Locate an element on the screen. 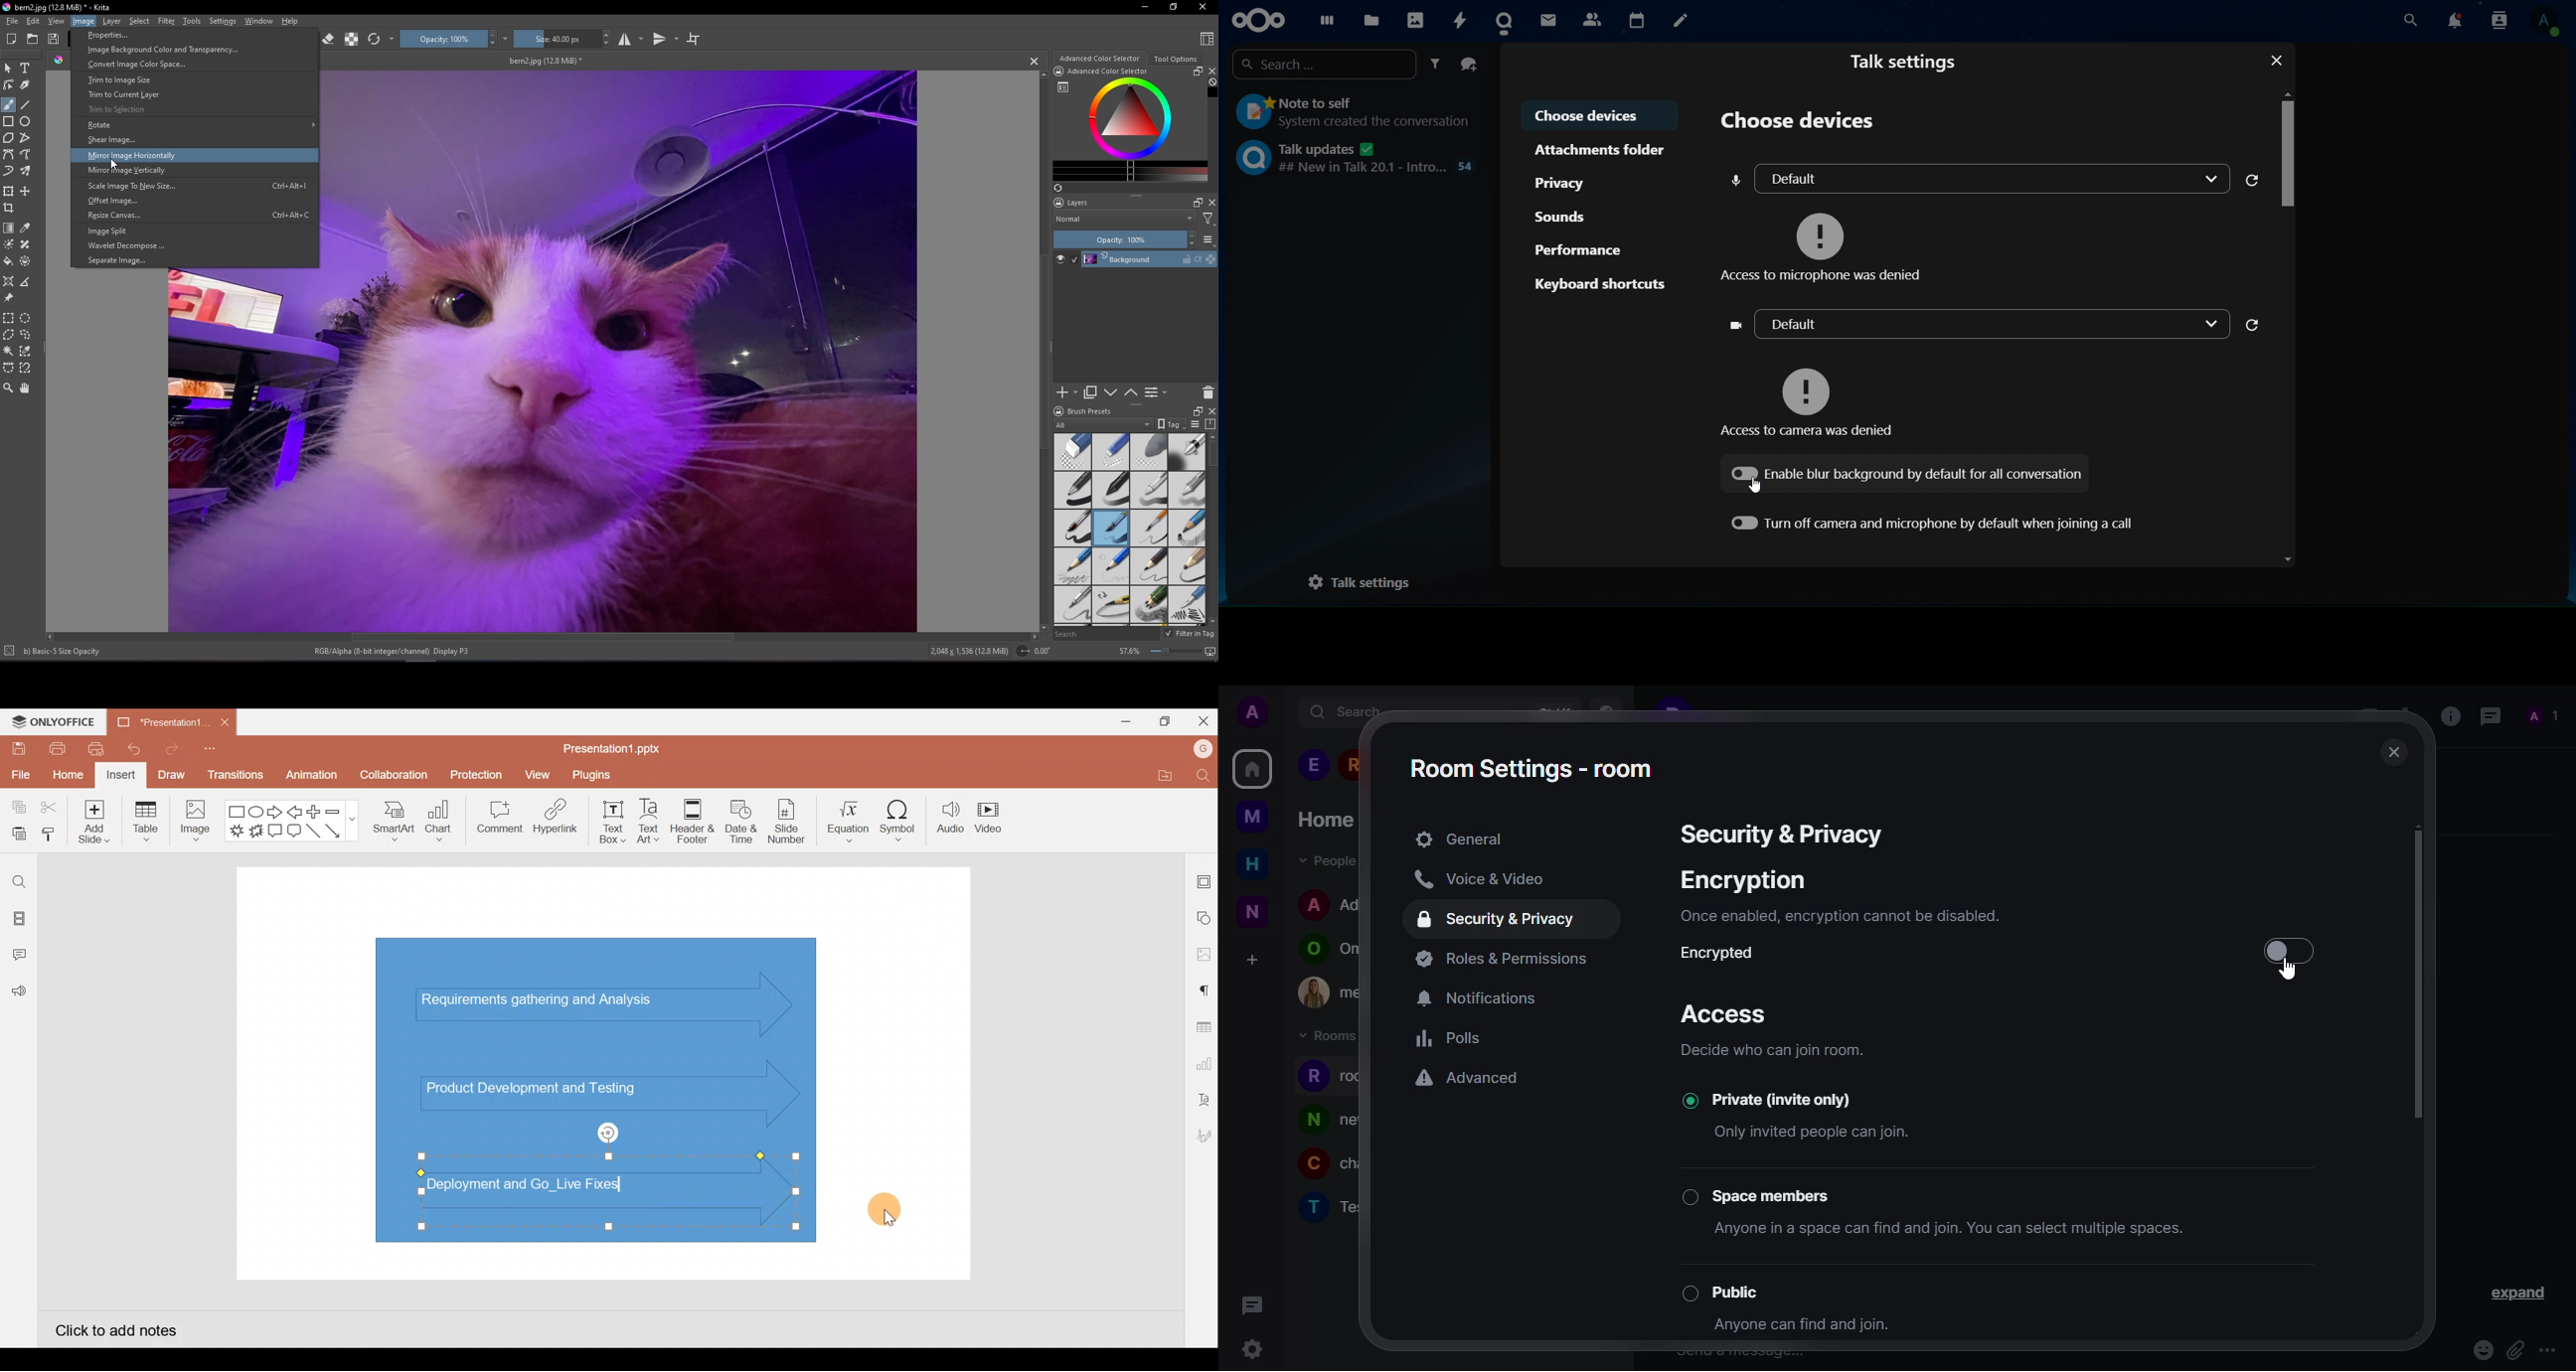 The image size is (2576, 1372). Left panel slider is located at coordinates (1052, 346).